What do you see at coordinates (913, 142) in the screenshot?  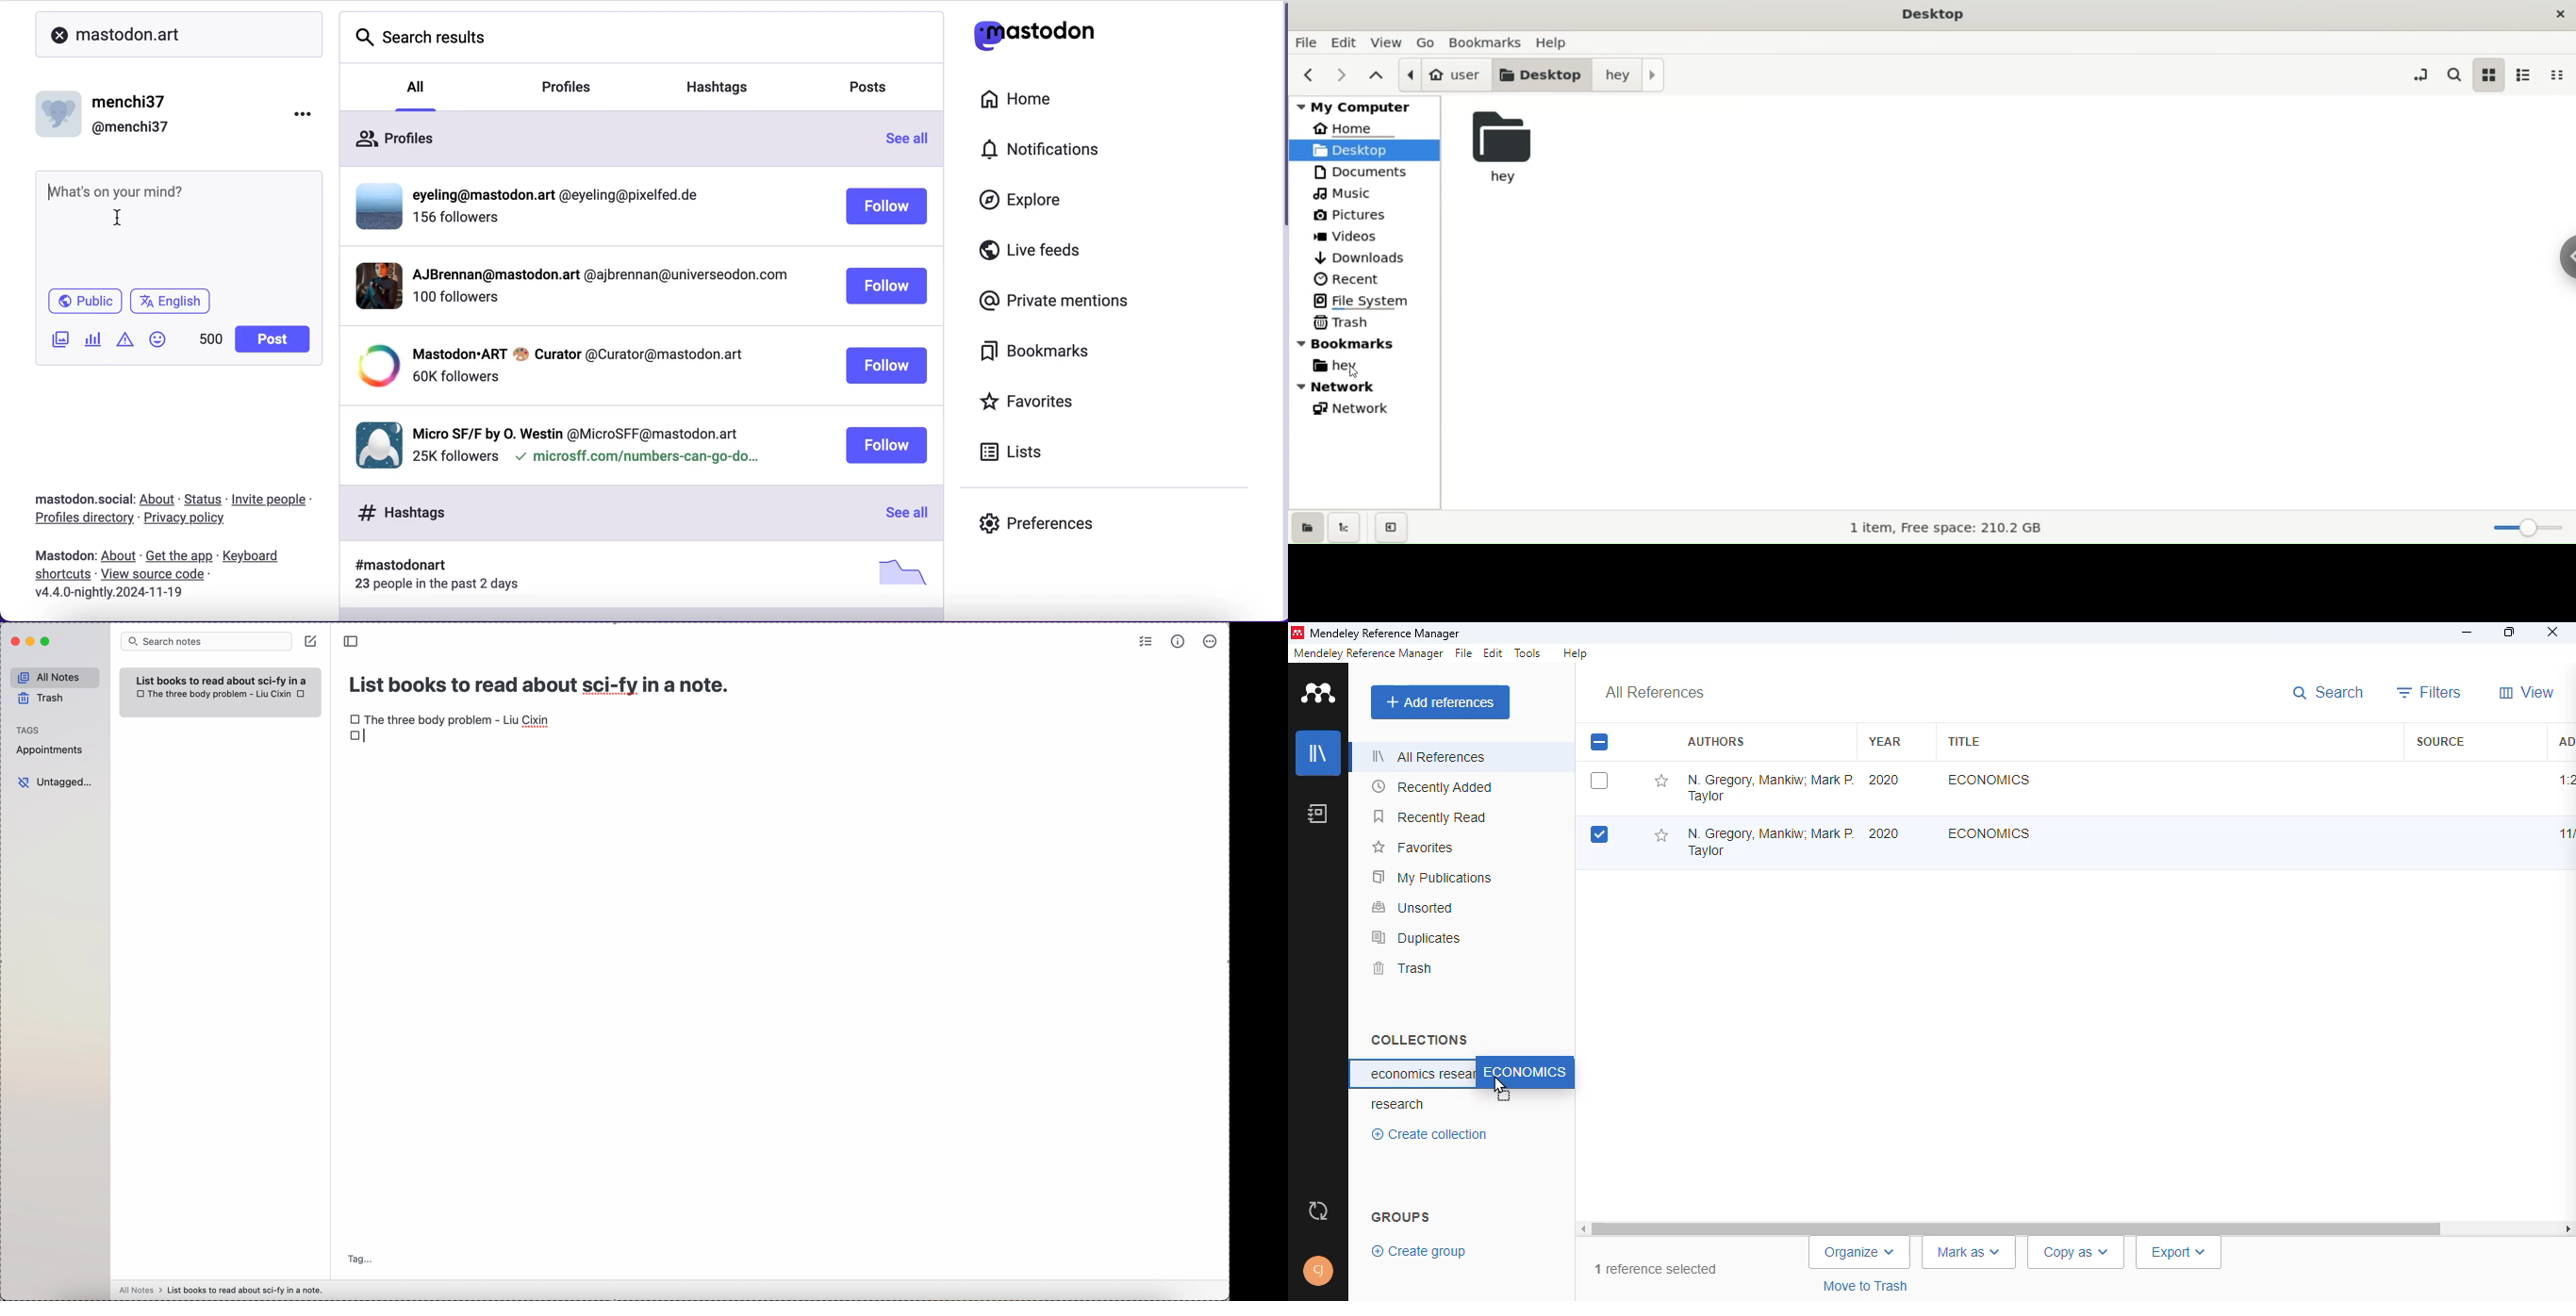 I see `see all` at bounding box center [913, 142].